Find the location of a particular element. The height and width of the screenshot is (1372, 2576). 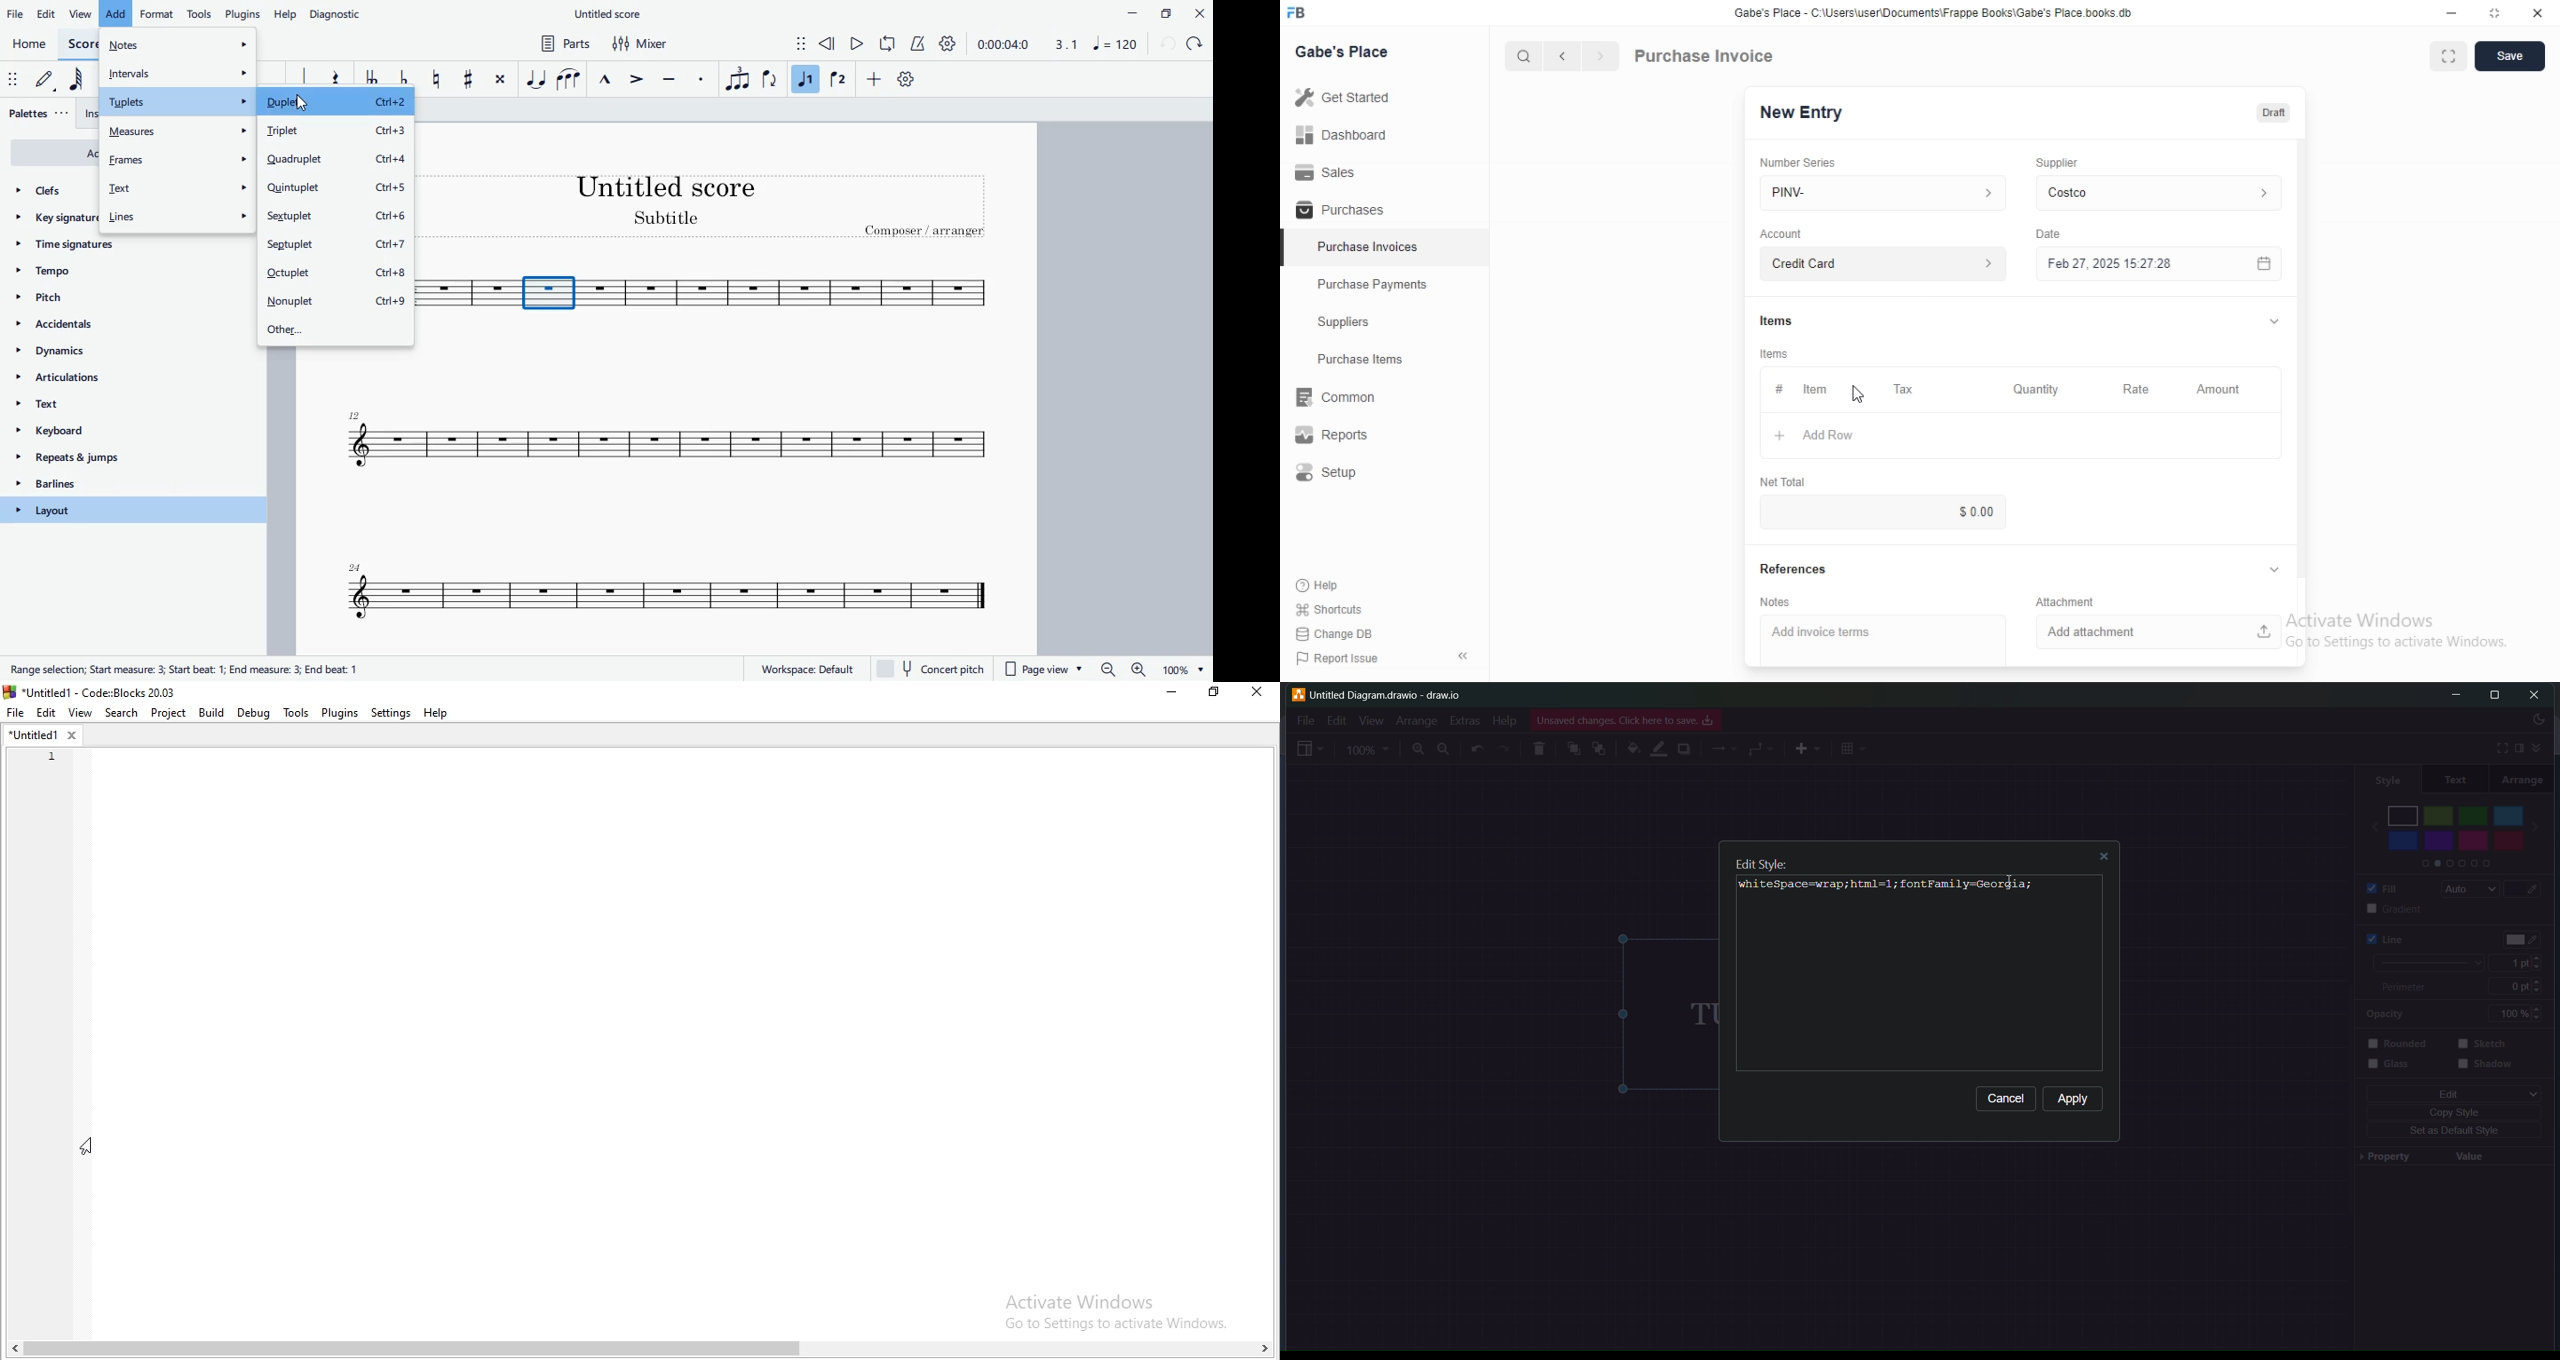

Unsaved changes. Click here to save. os is located at coordinates (1626, 721).